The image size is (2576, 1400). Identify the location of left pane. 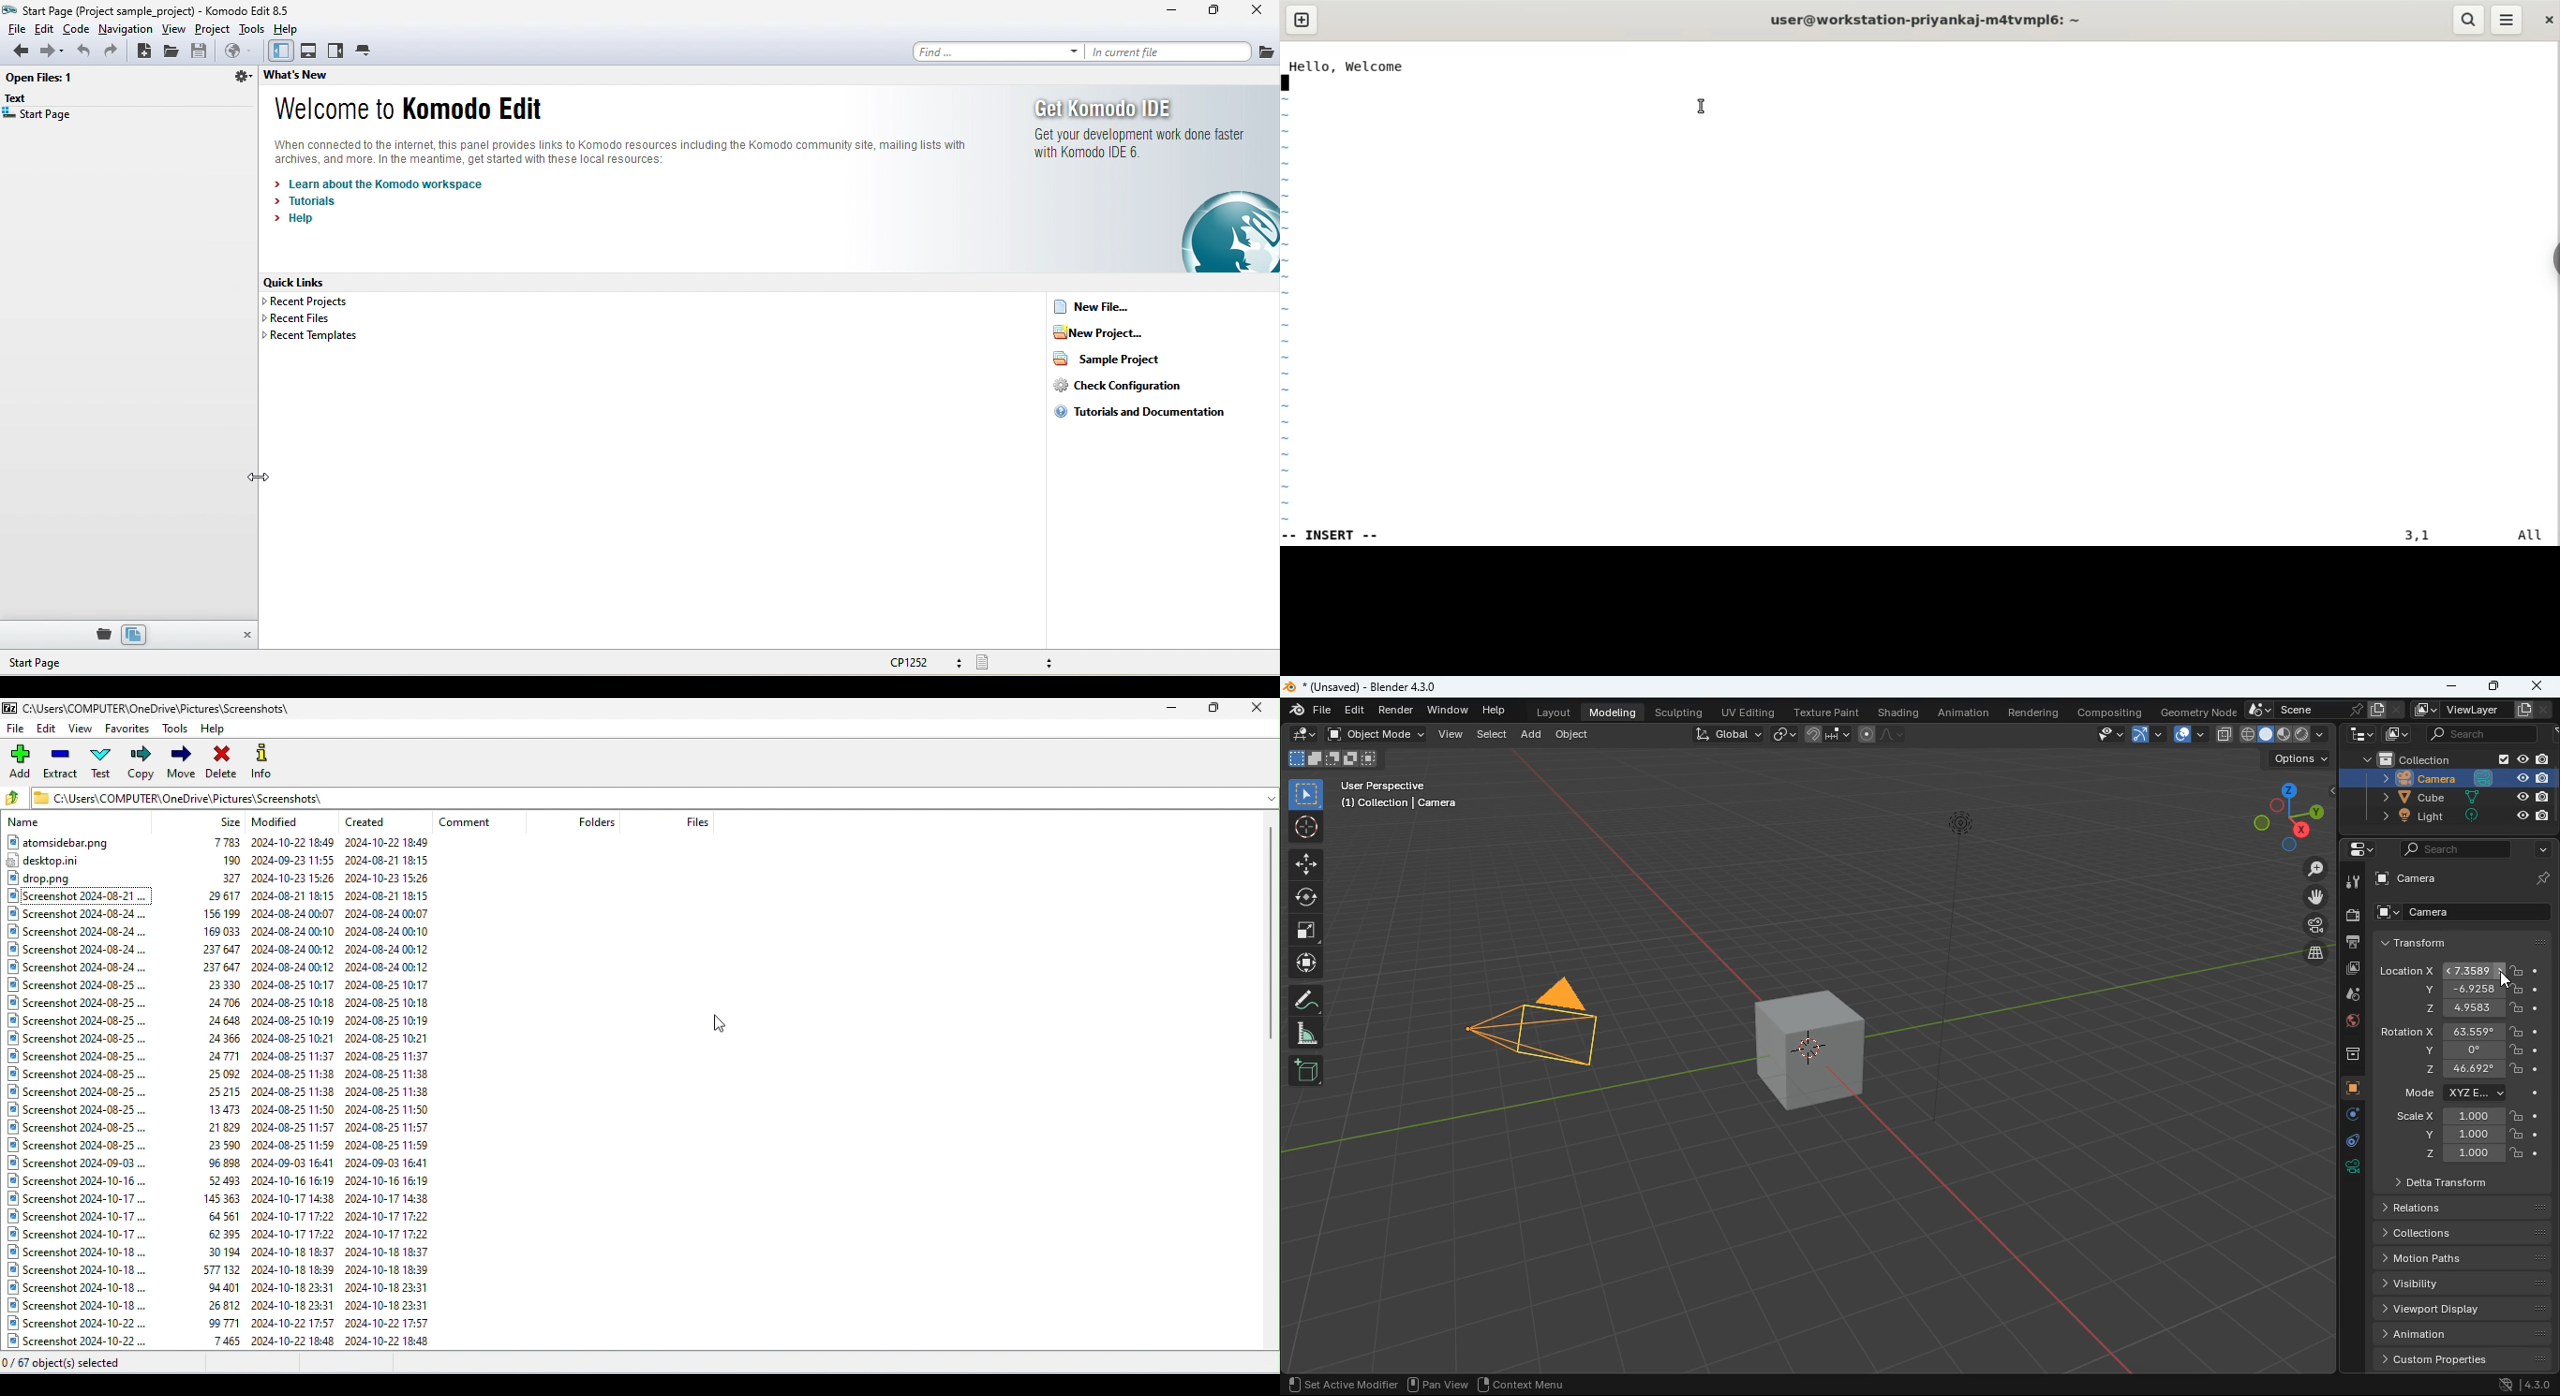
(278, 52).